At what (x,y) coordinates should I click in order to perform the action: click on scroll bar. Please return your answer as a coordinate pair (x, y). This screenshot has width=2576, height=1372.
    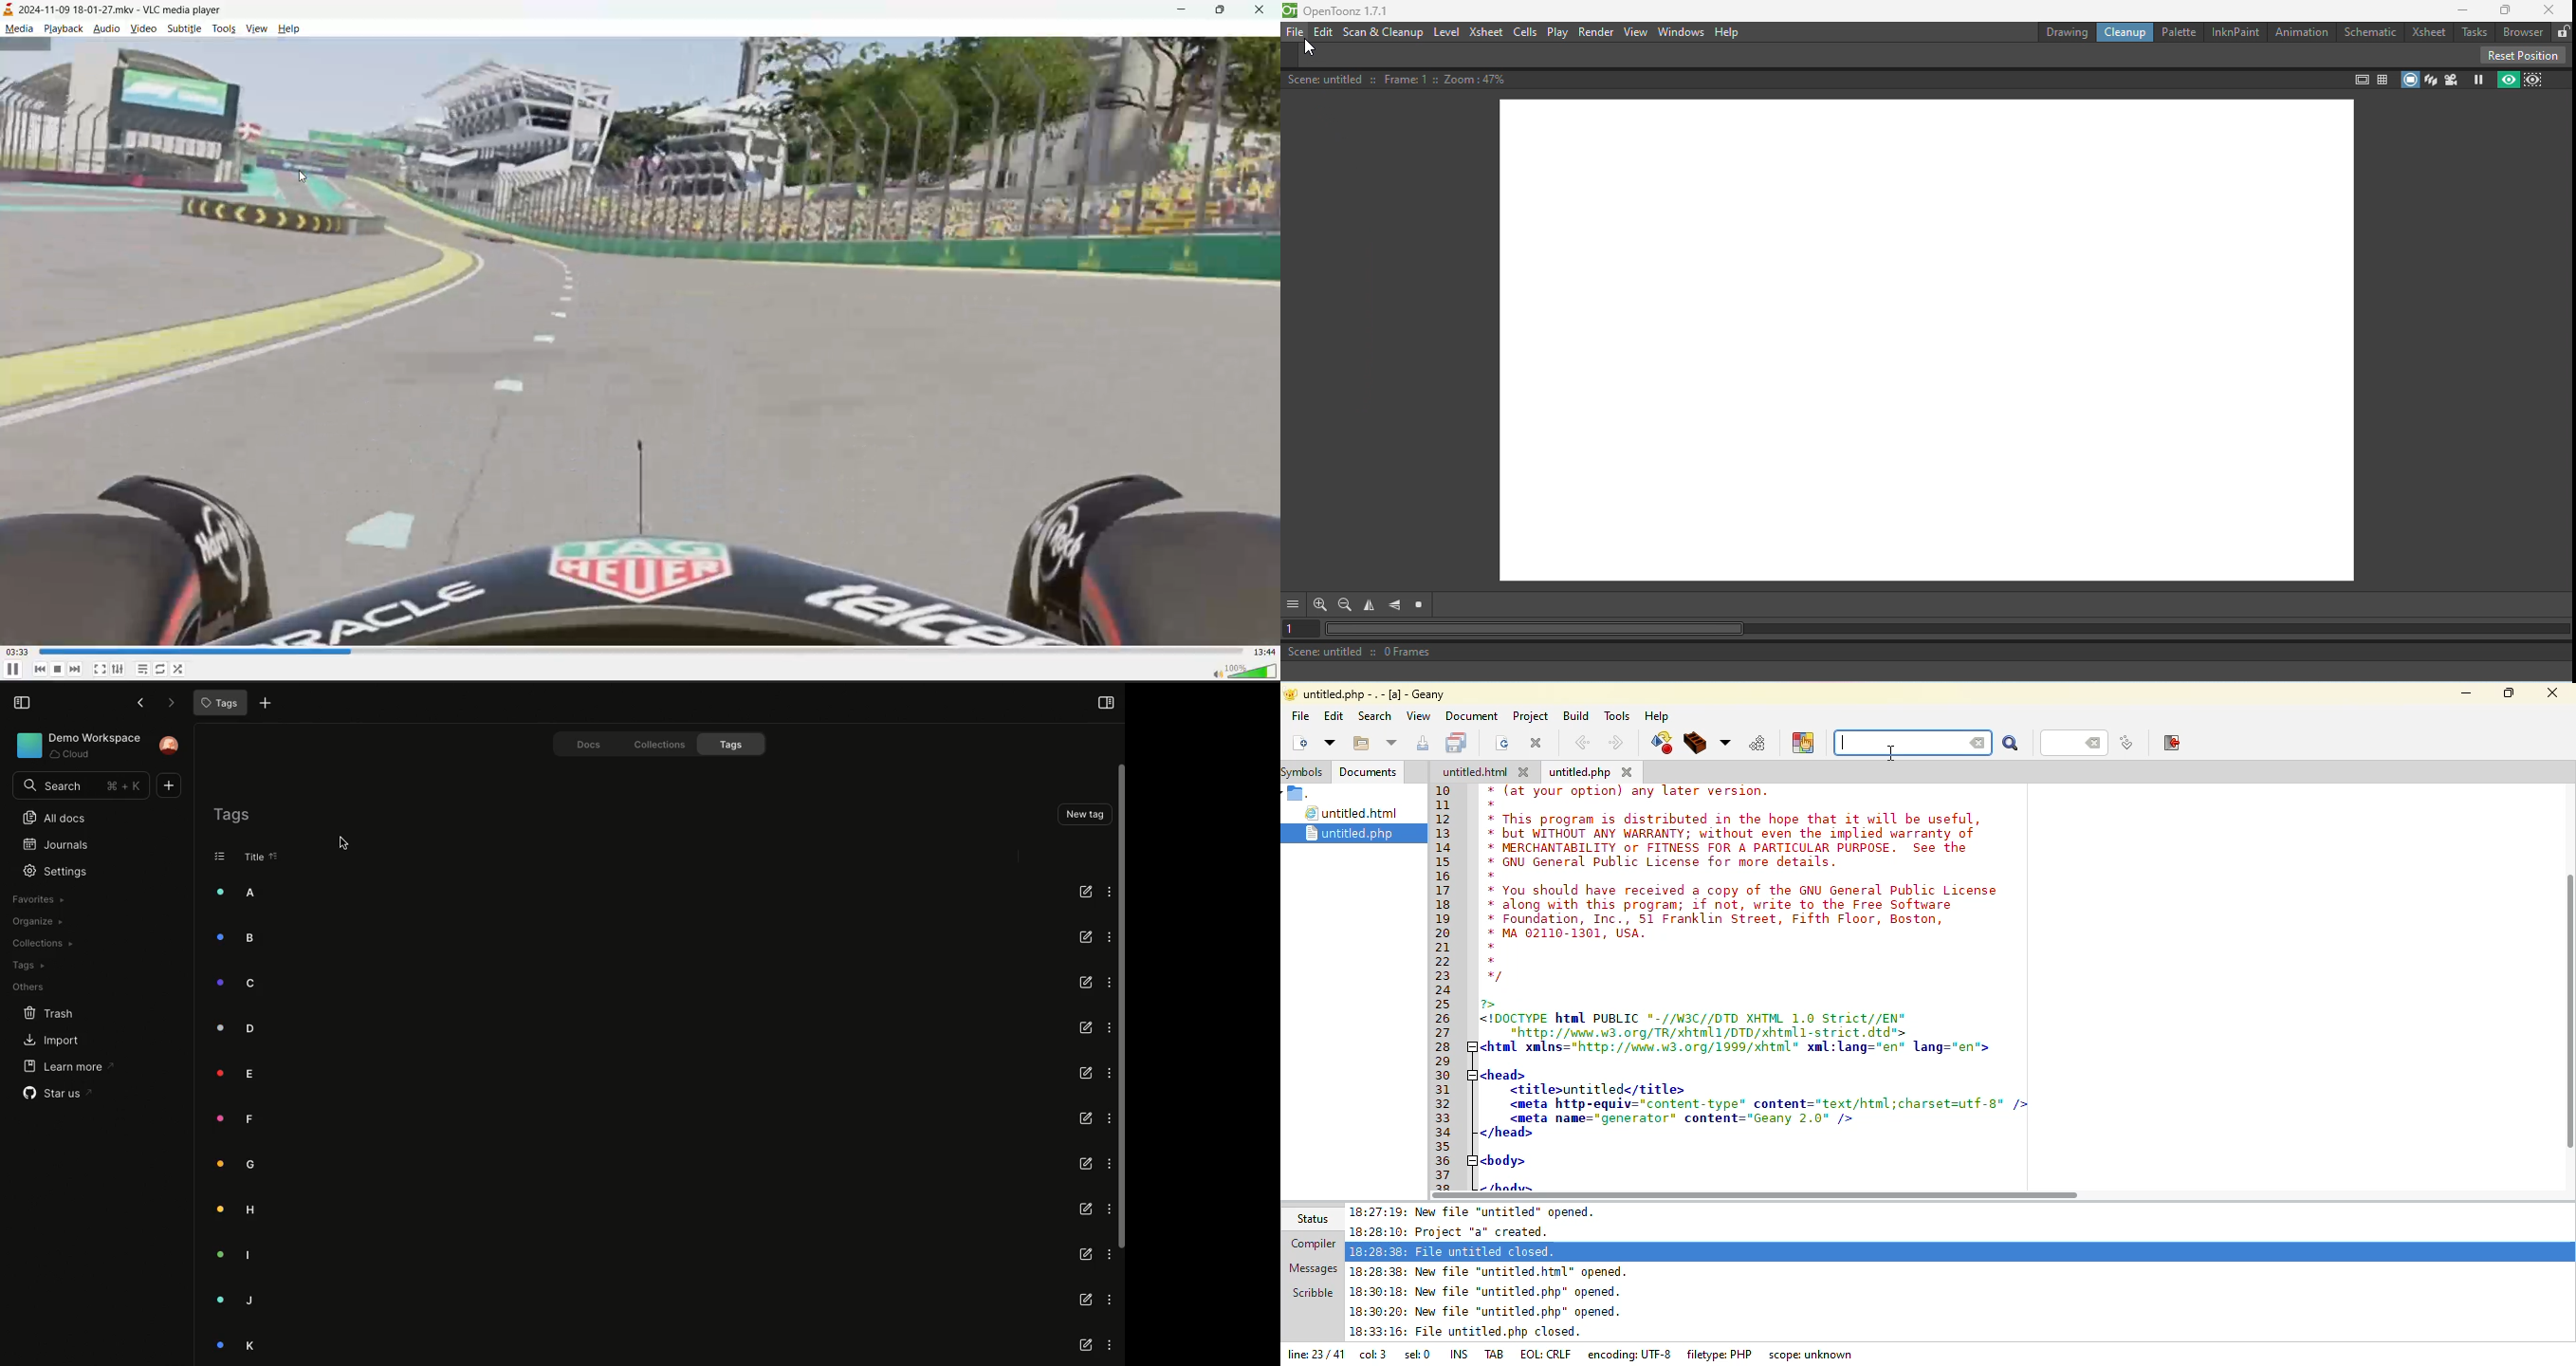
    Looking at the image, I should click on (1755, 1195).